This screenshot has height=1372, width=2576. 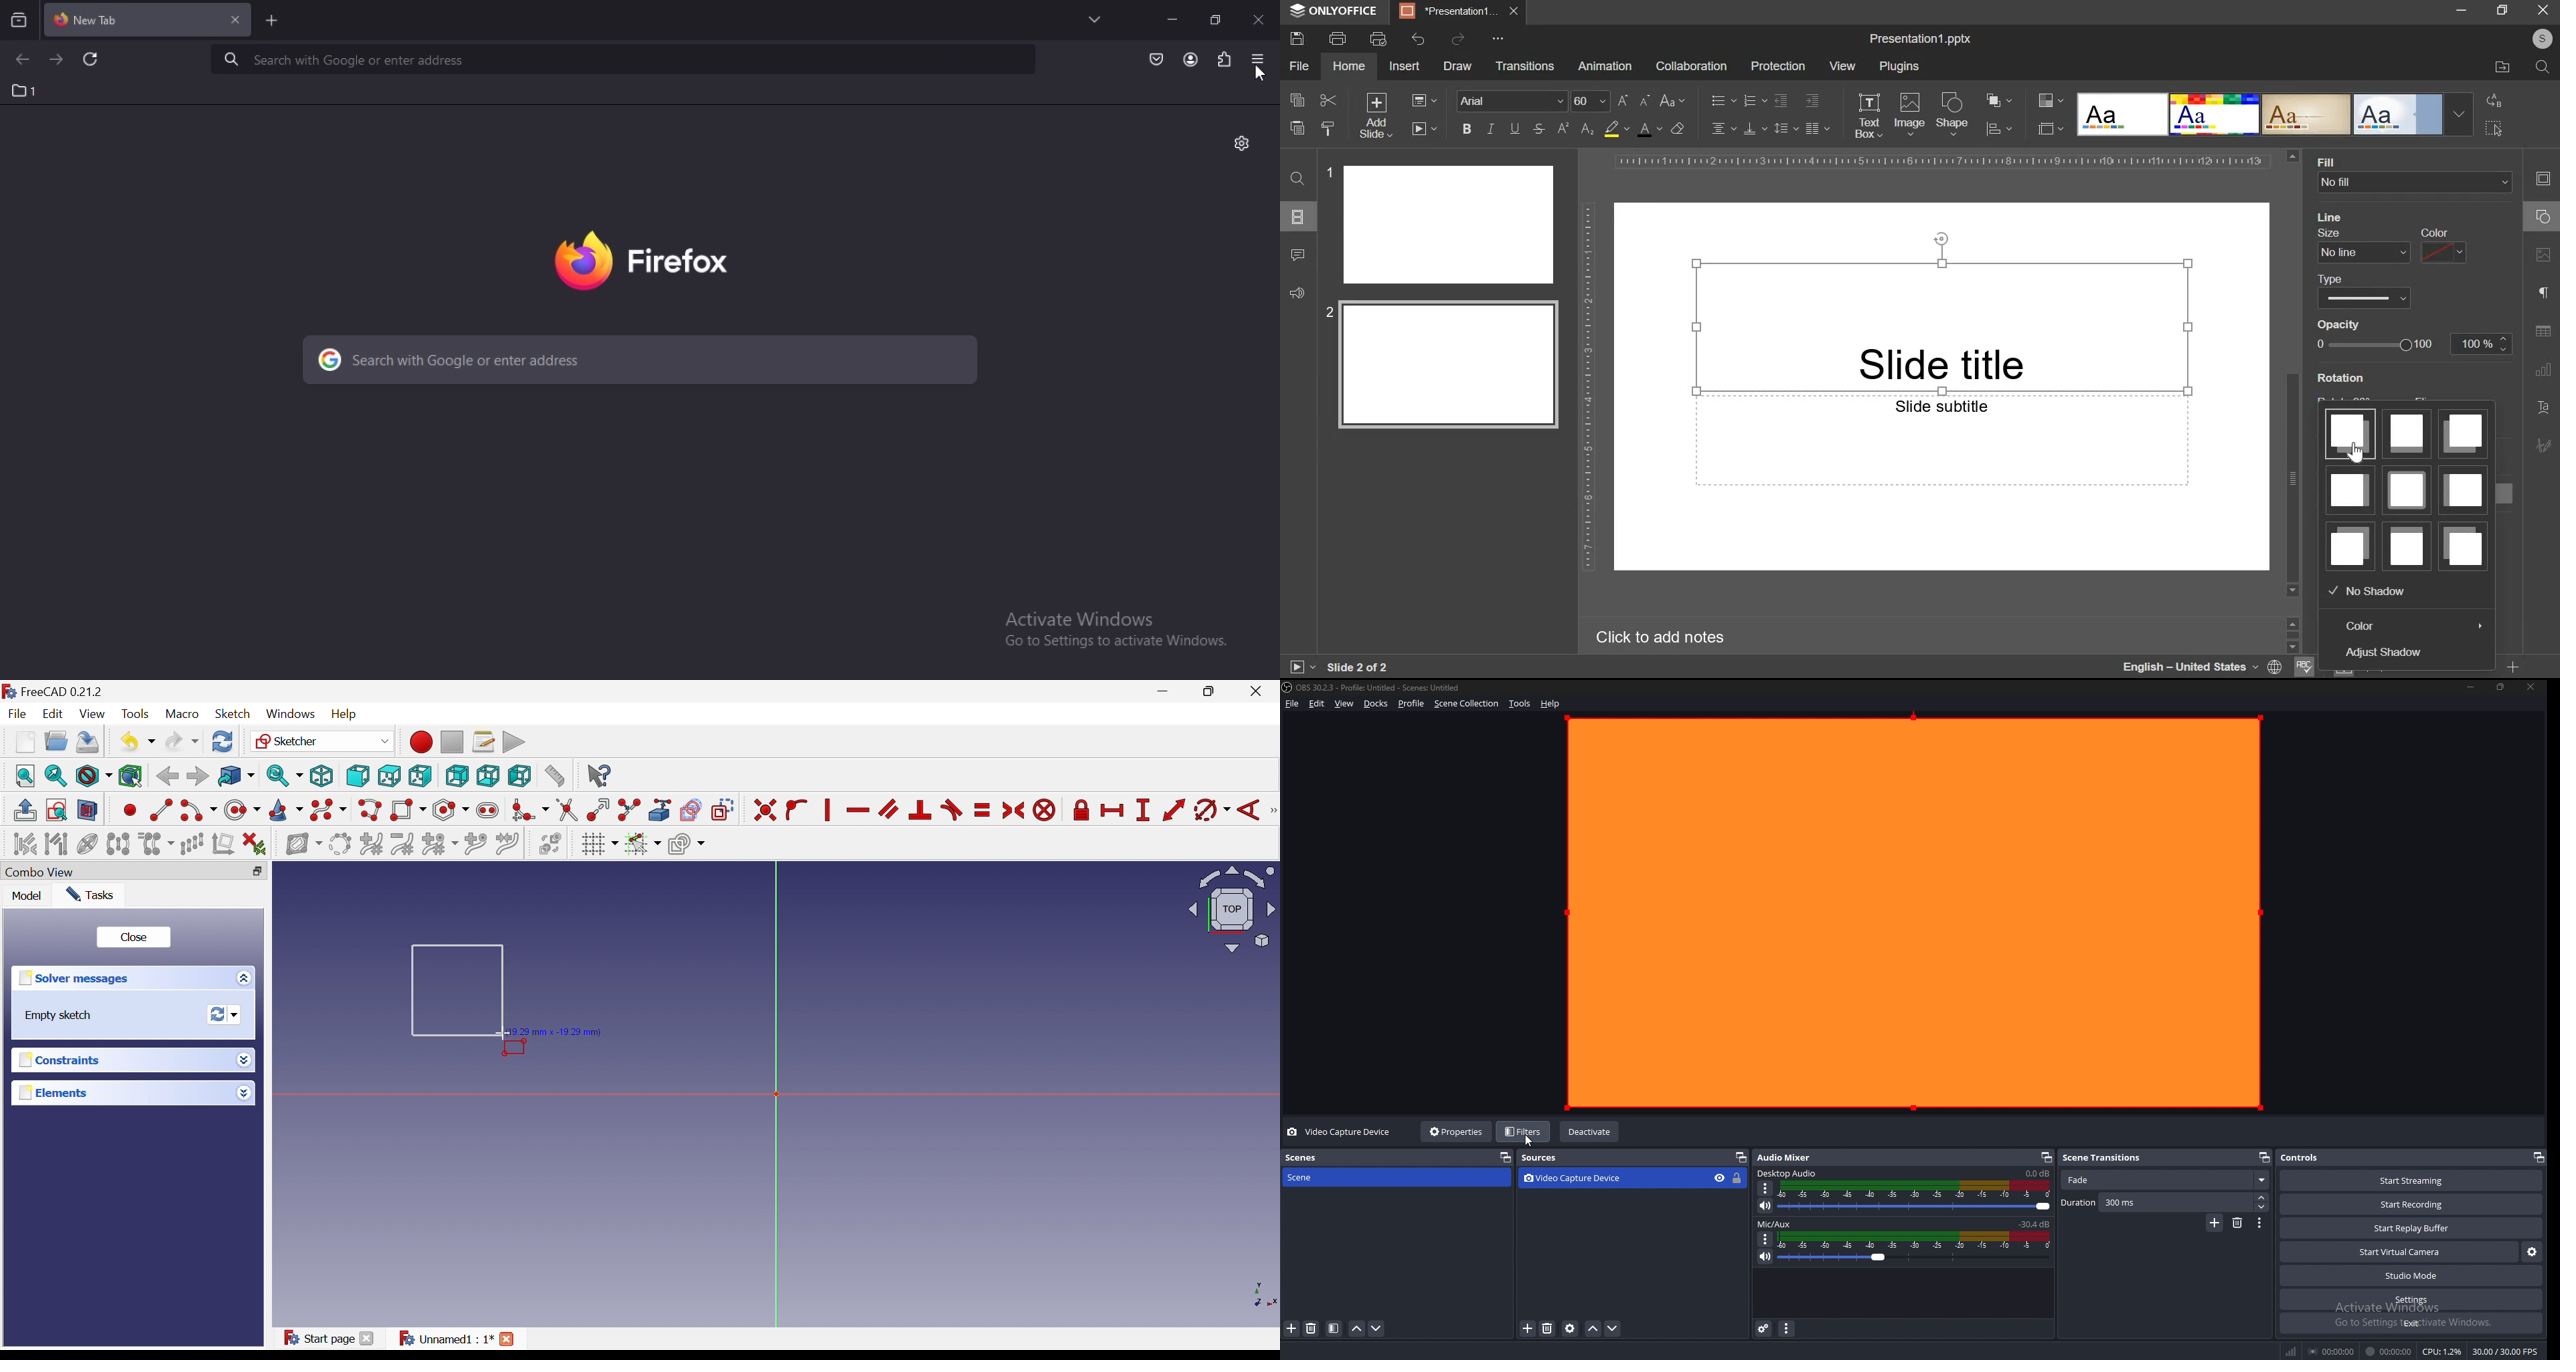 What do you see at coordinates (1504, 1158) in the screenshot?
I see `pop out` at bounding box center [1504, 1158].